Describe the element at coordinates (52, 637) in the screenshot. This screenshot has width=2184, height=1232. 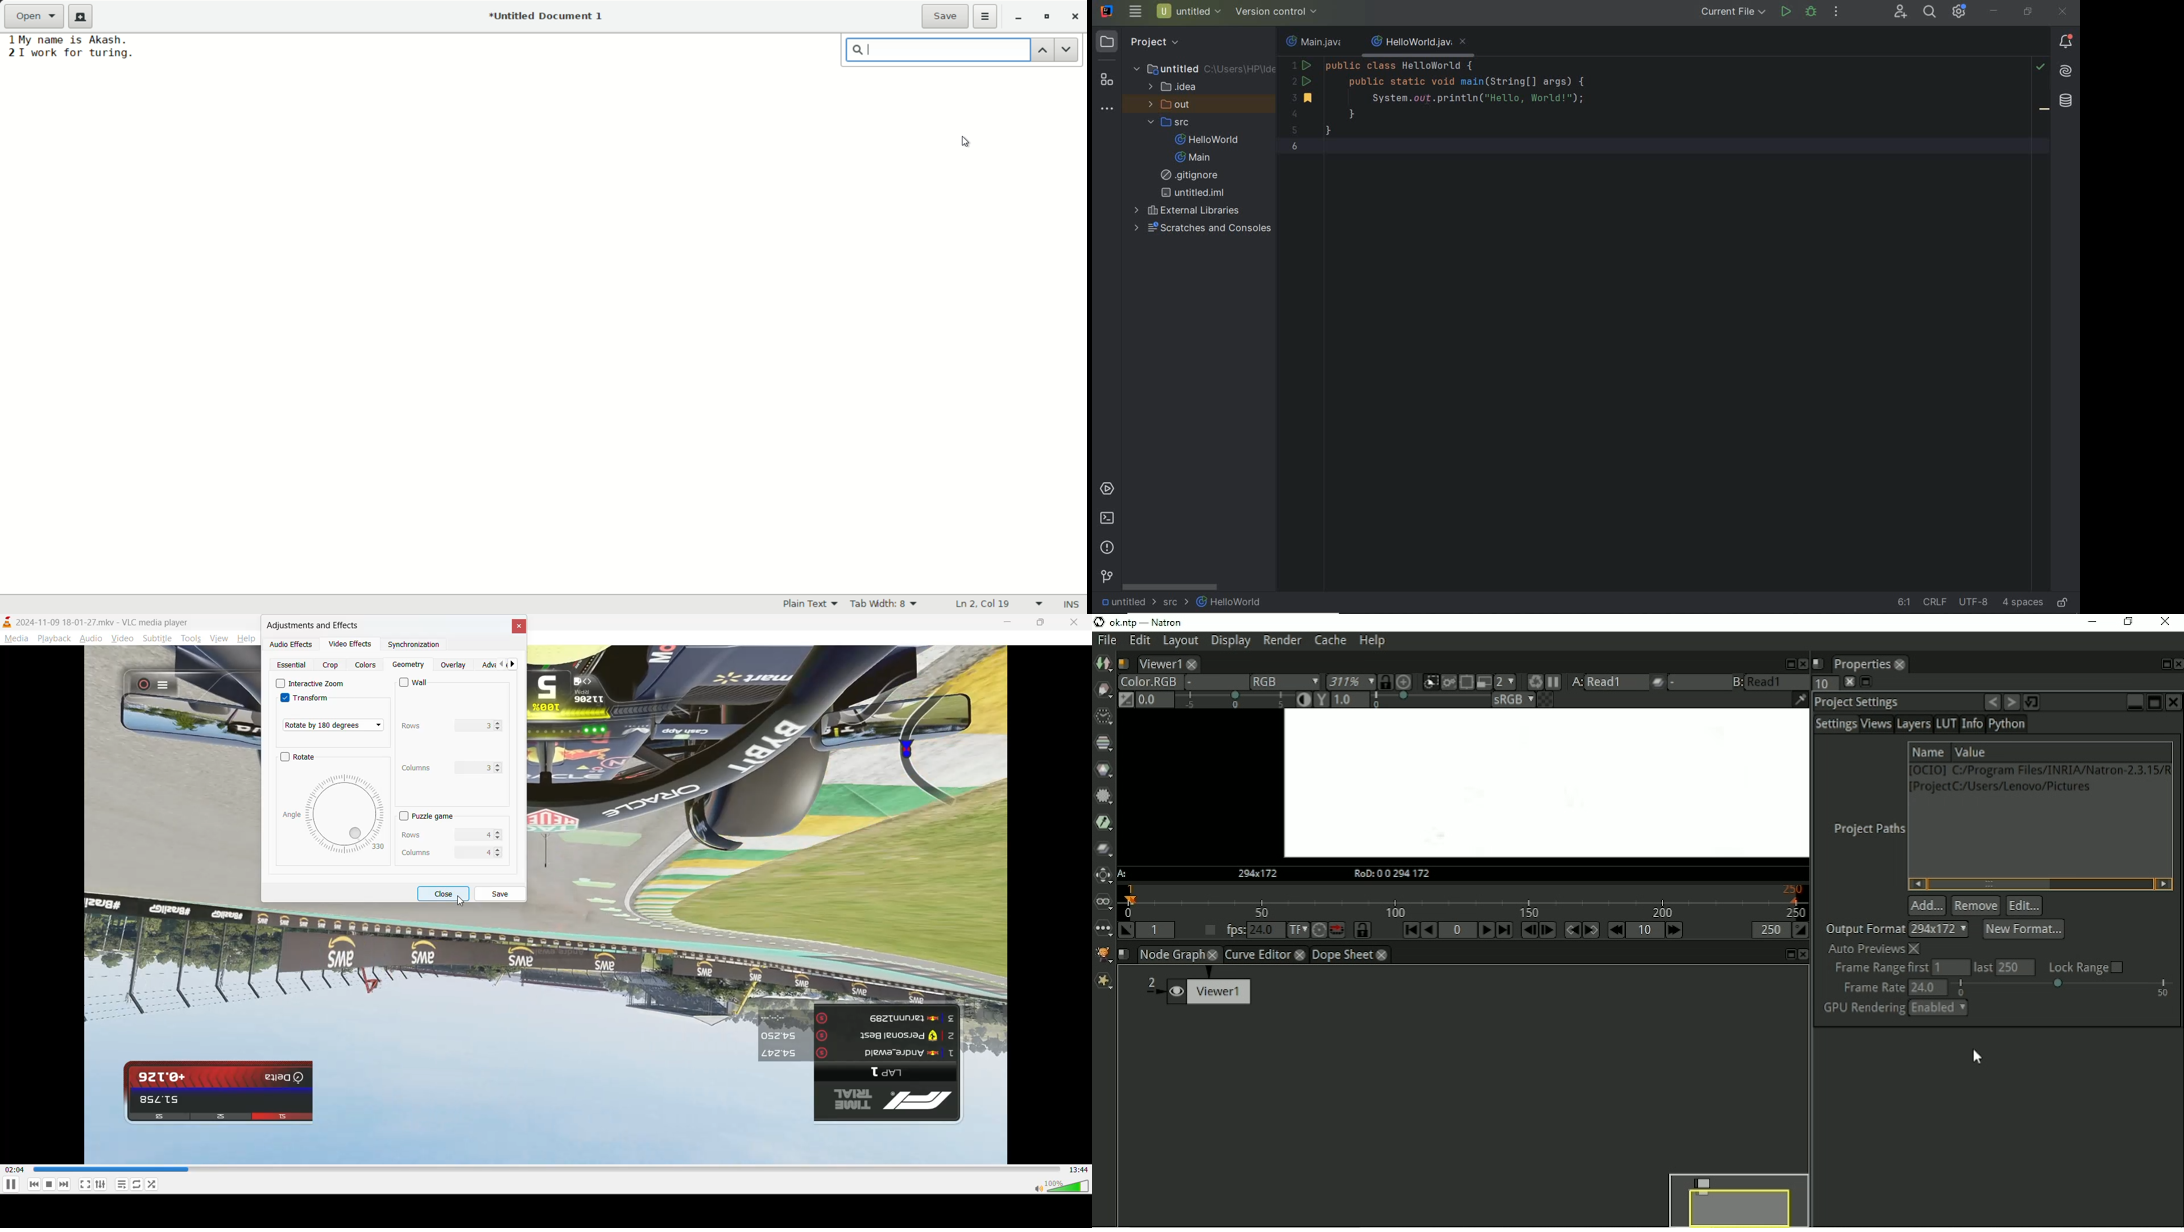
I see `playback` at that location.